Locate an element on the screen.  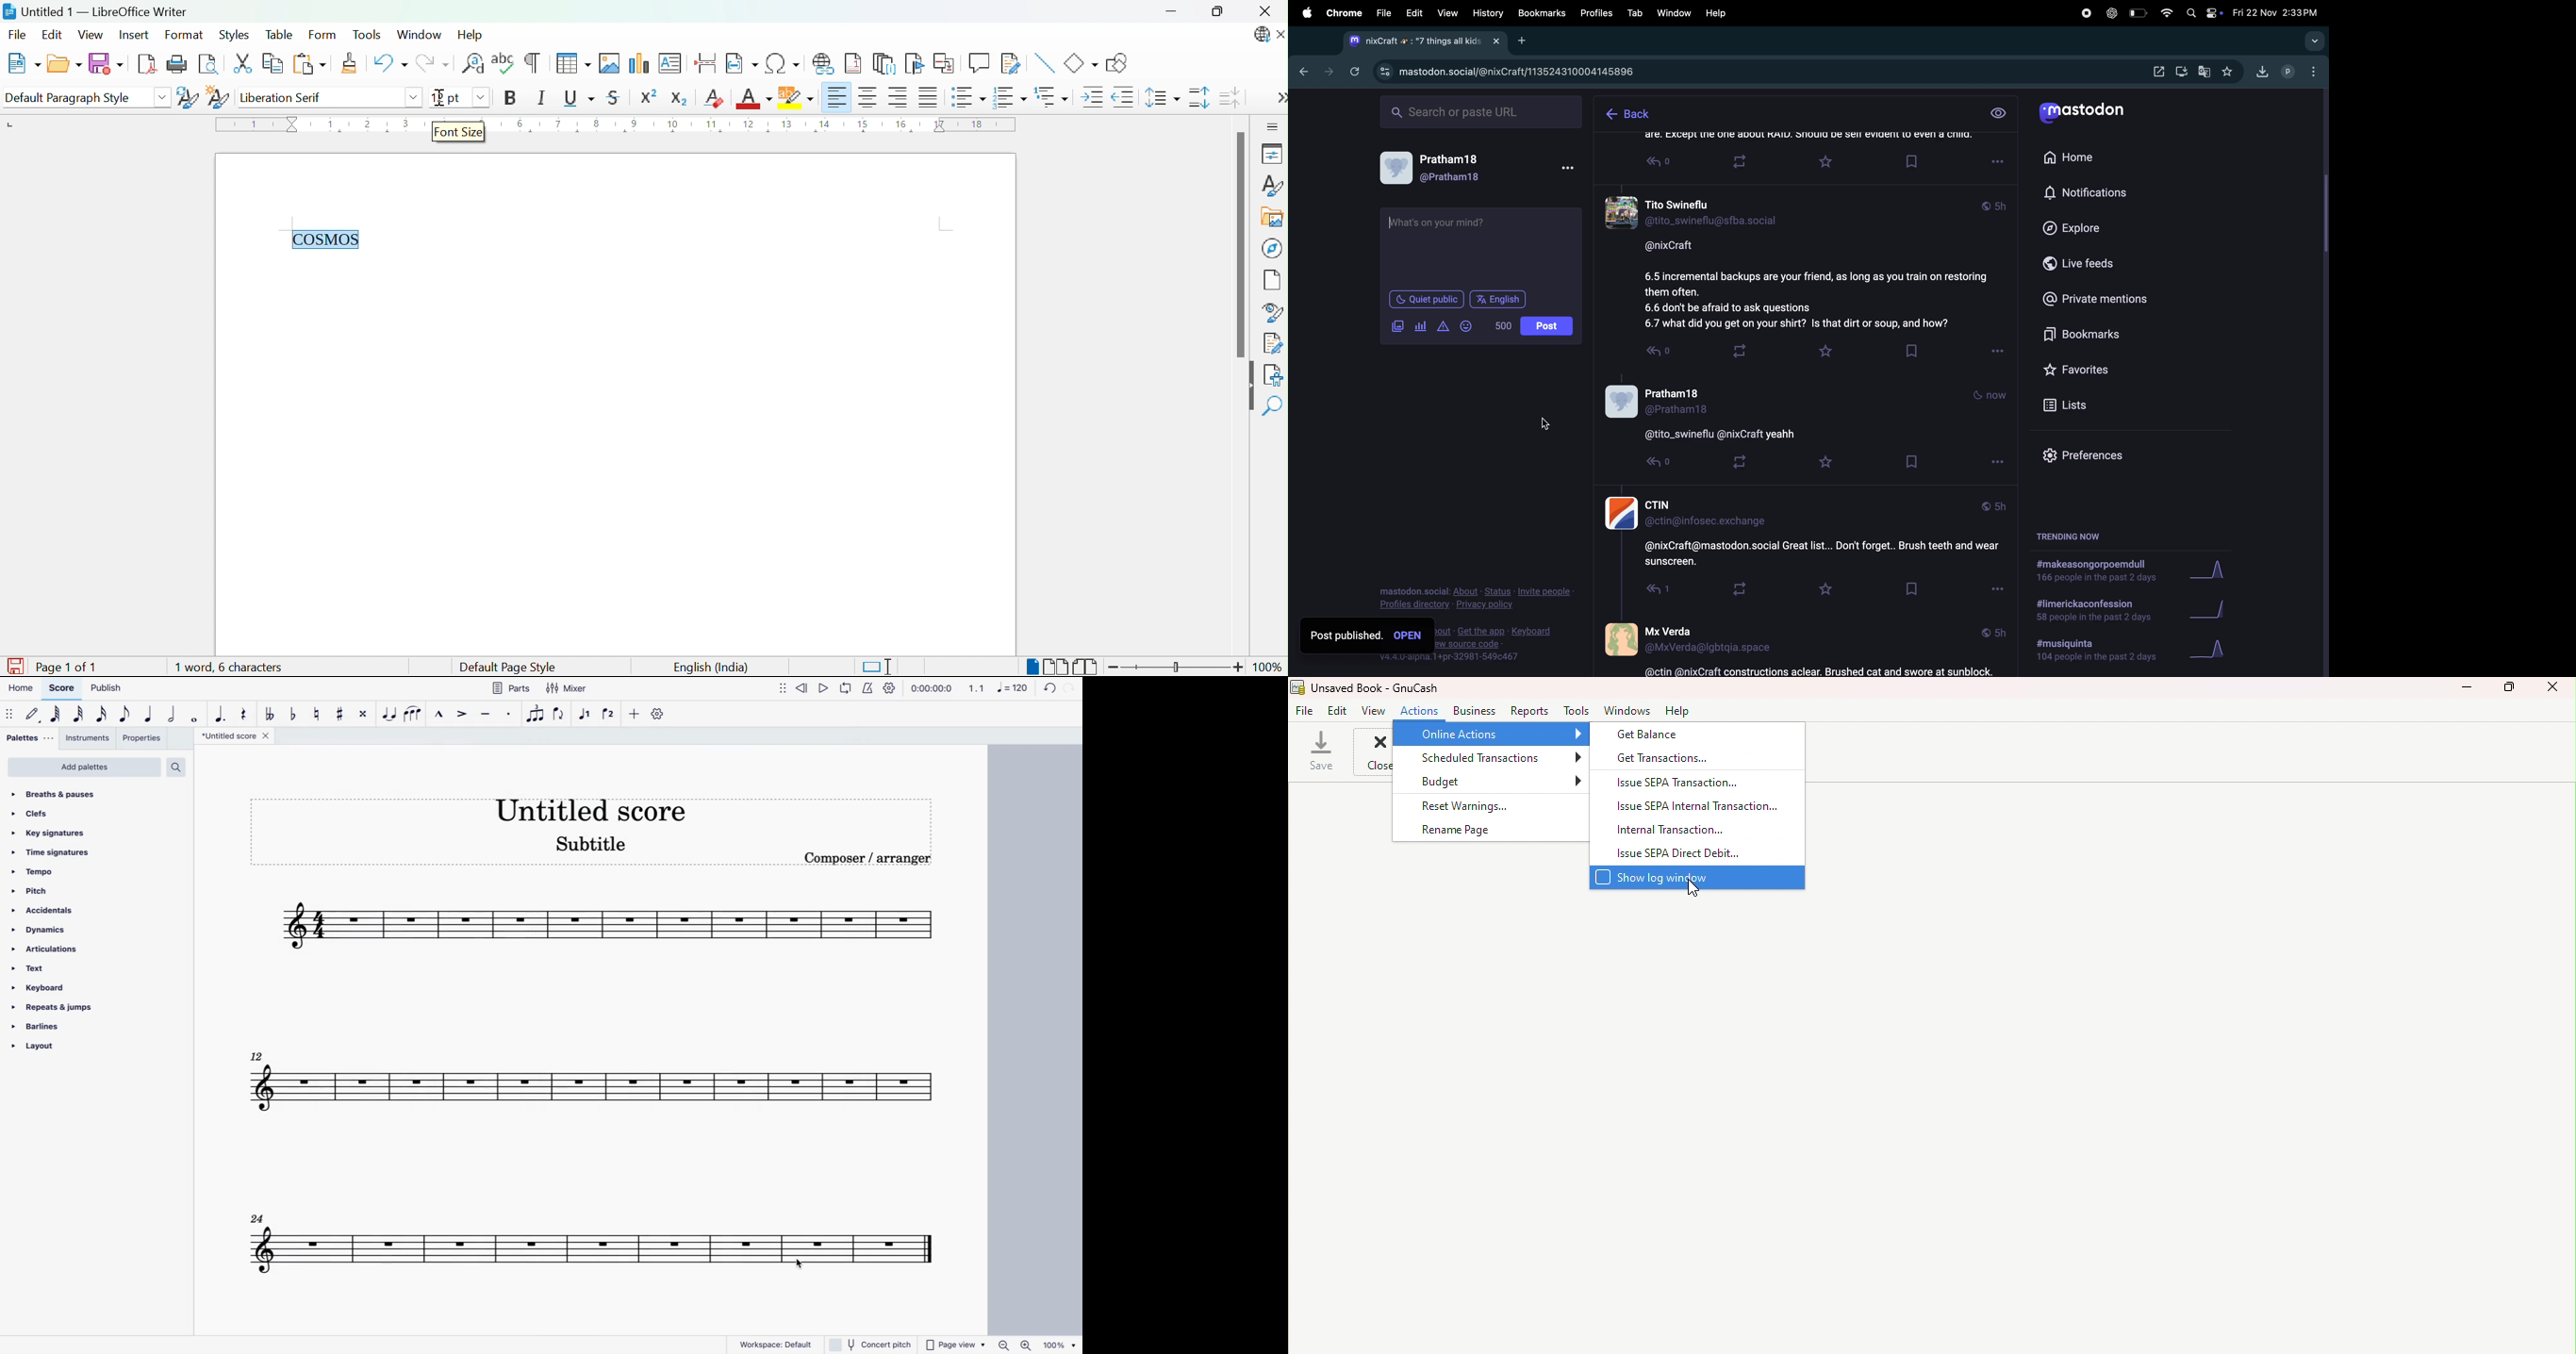
Find is located at coordinates (1275, 406).